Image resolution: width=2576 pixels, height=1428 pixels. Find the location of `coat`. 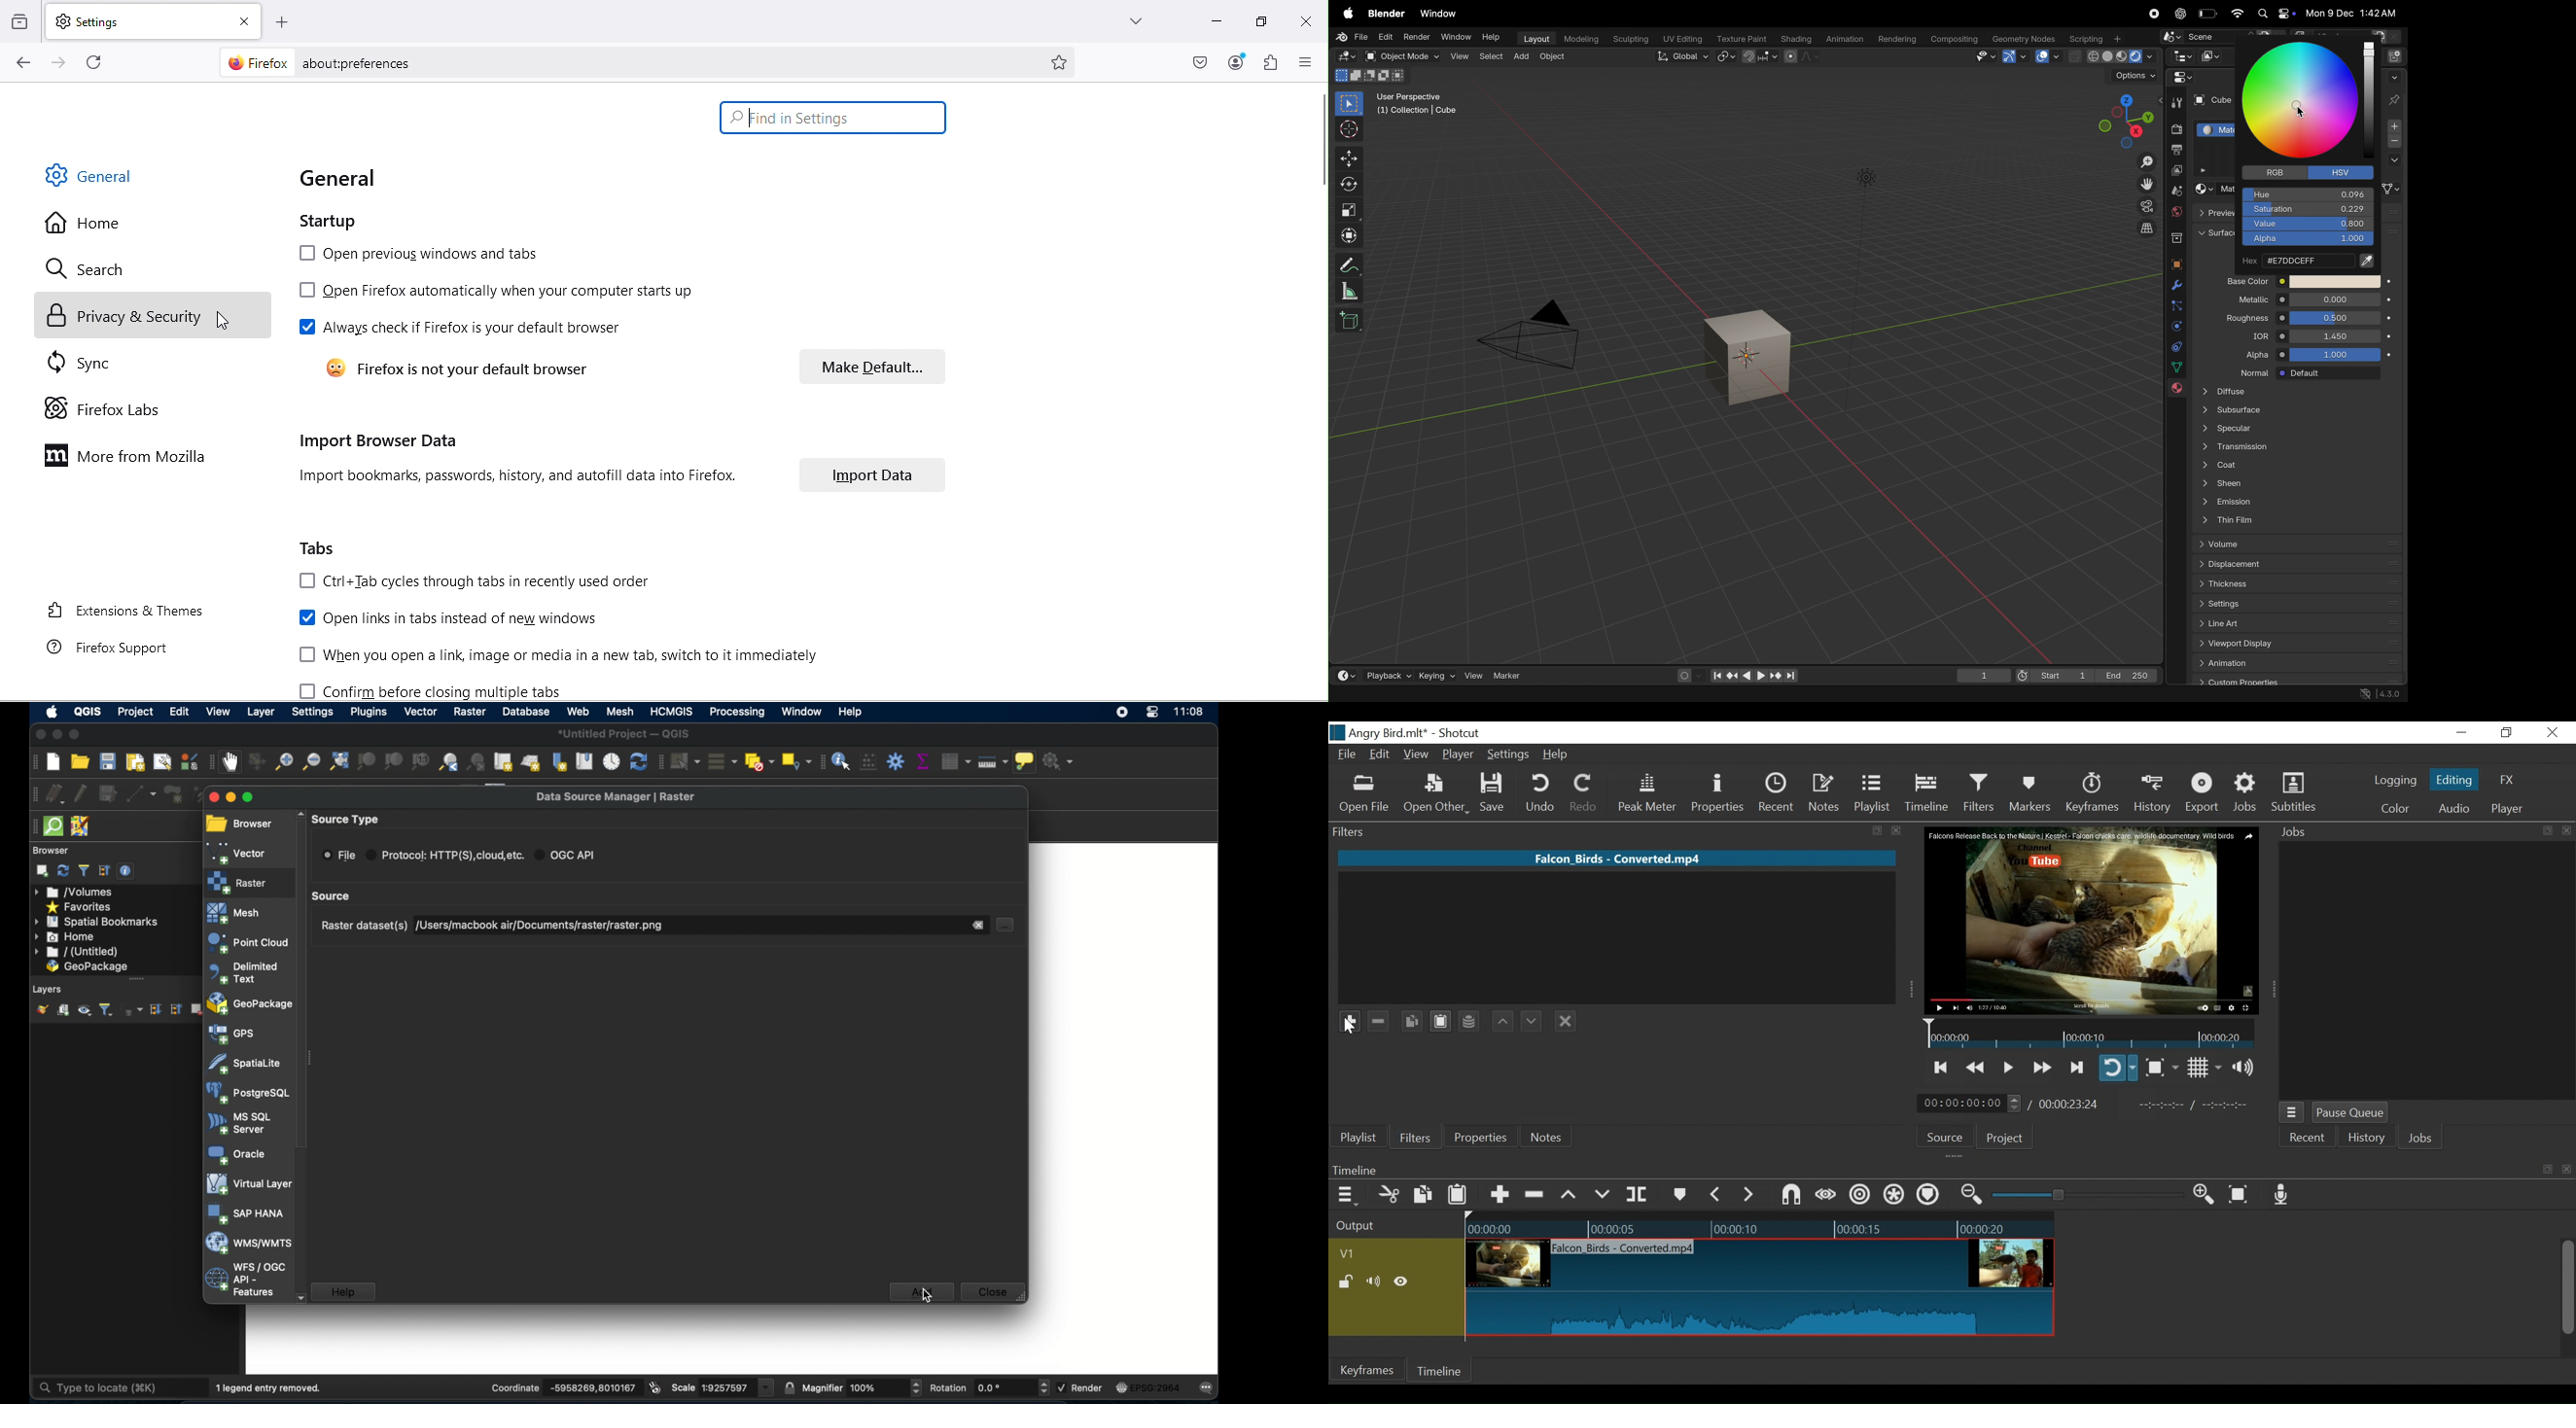

coat is located at coordinates (2291, 467).